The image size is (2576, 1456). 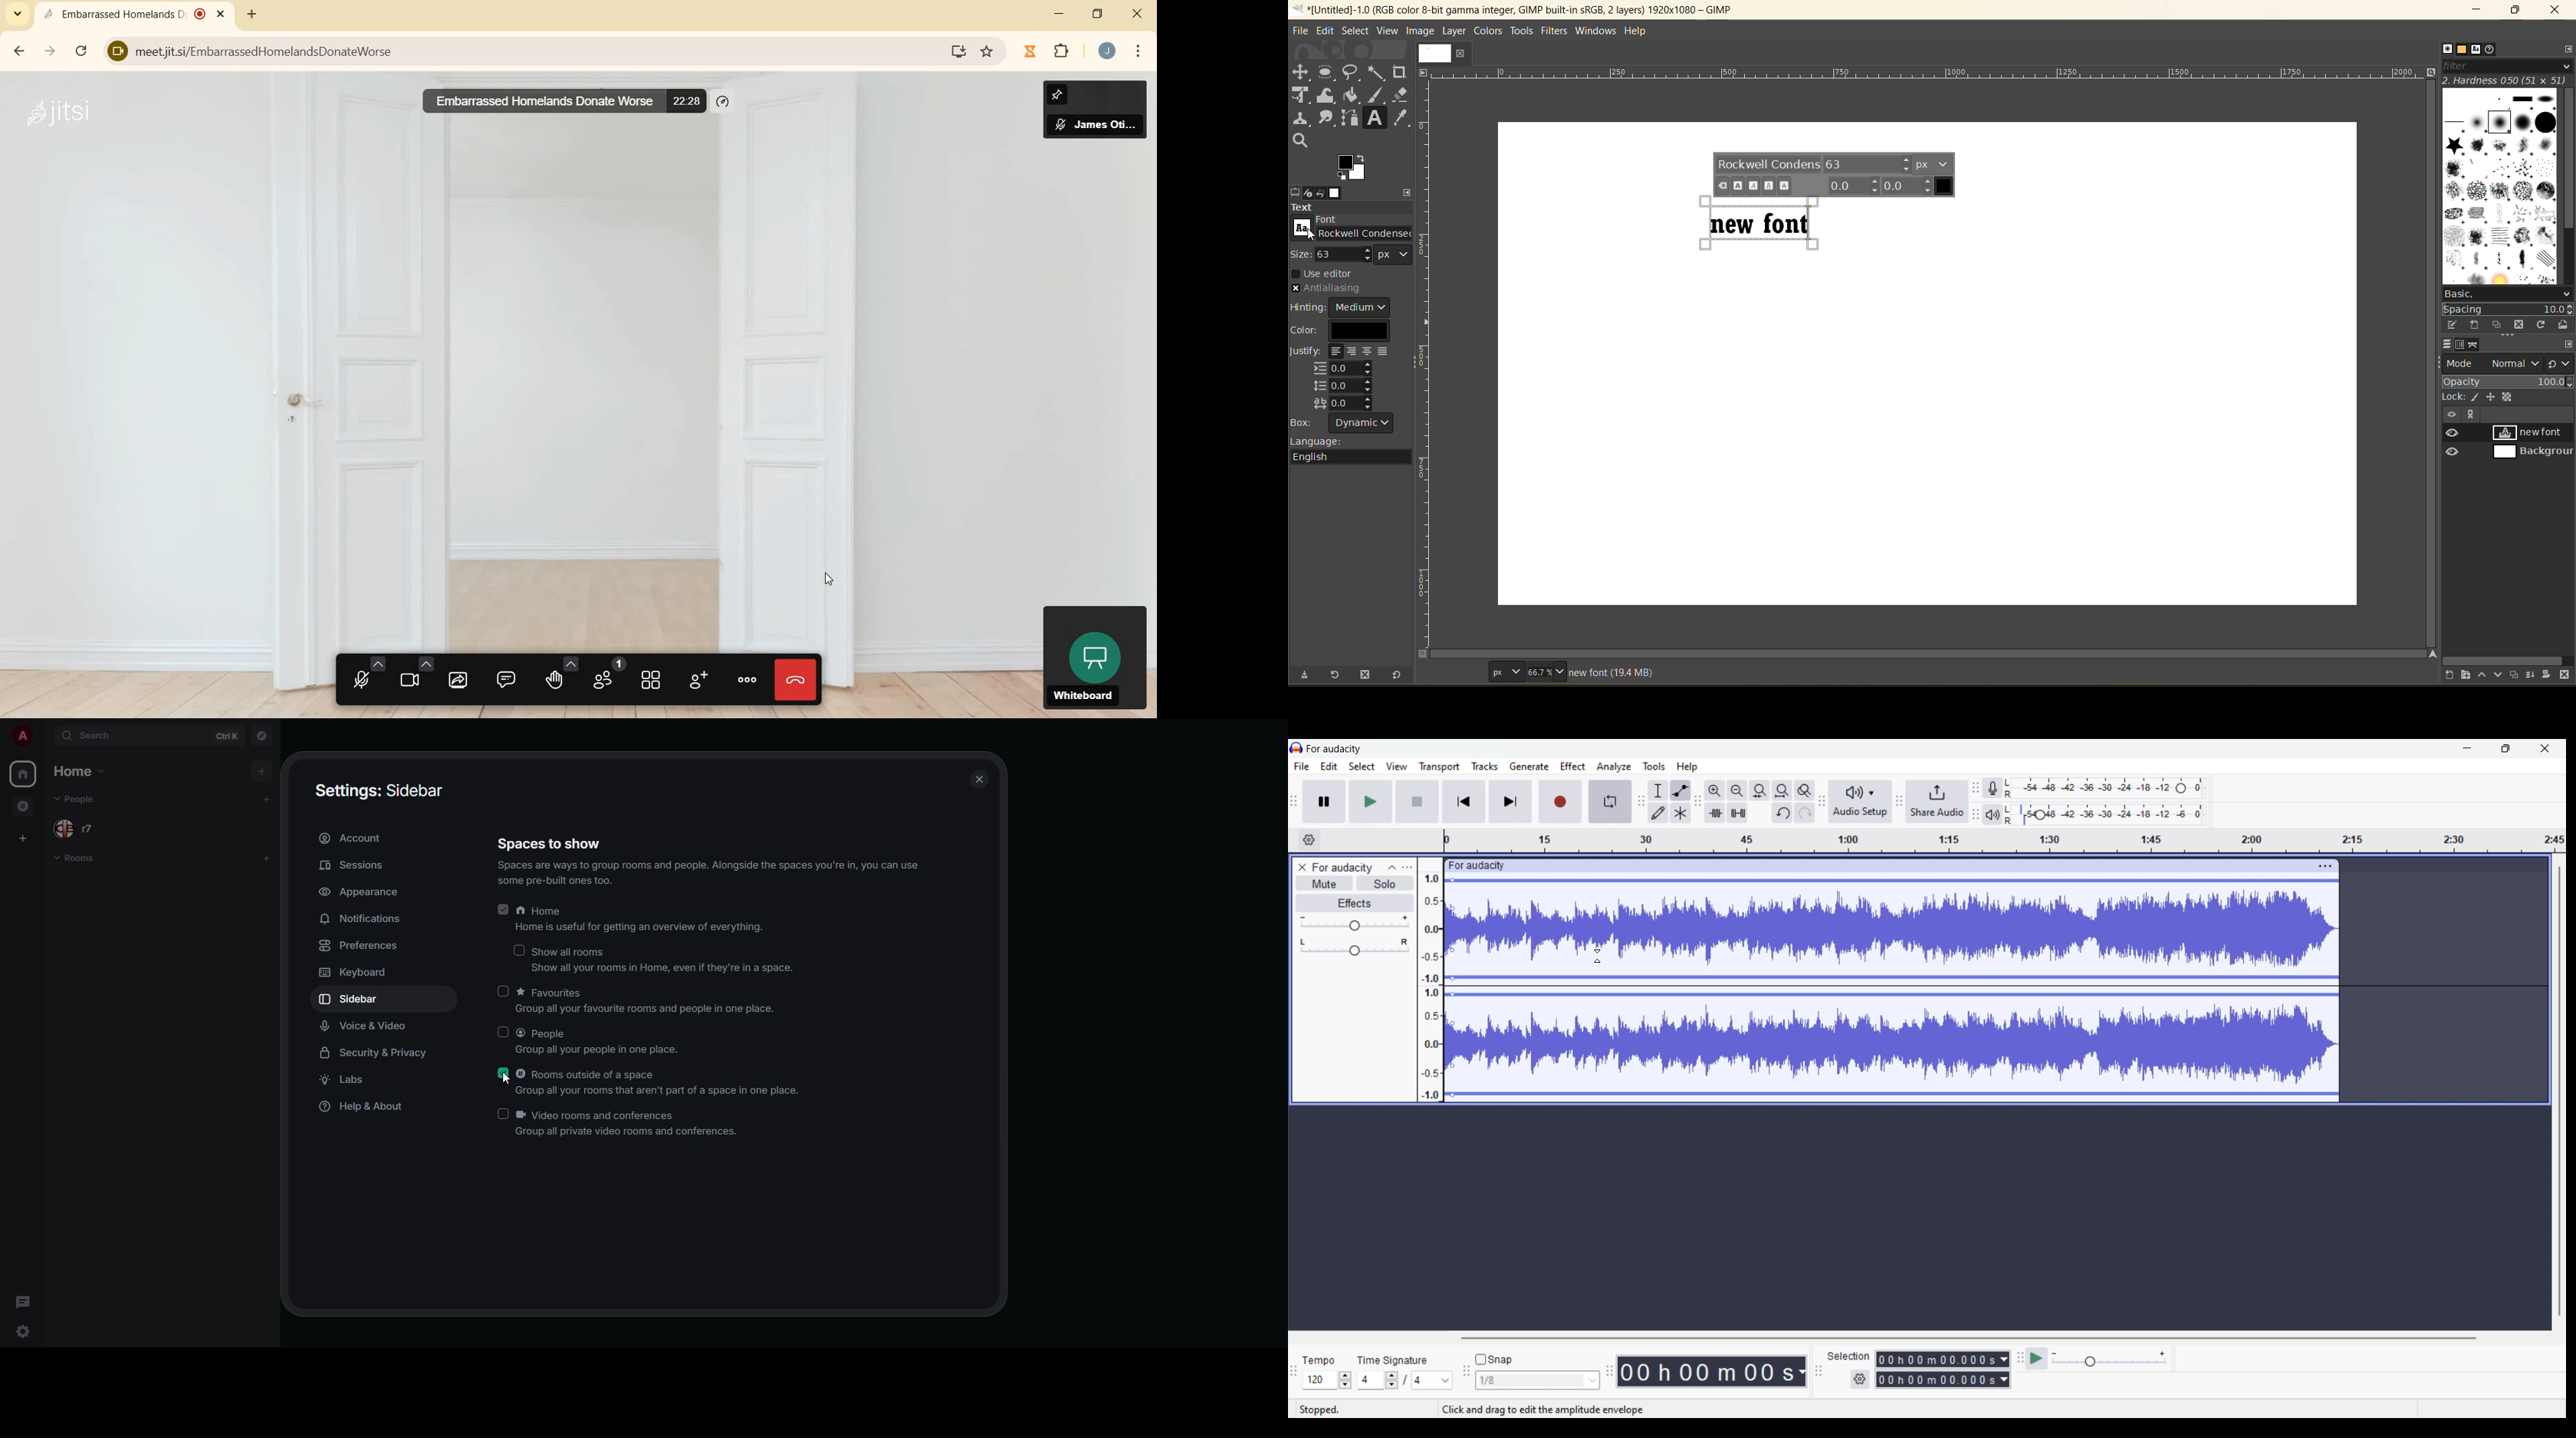 What do you see at coordinates (1529, 766) in the screenshot?
I see `Generate` at bounding box center [1529, 766].